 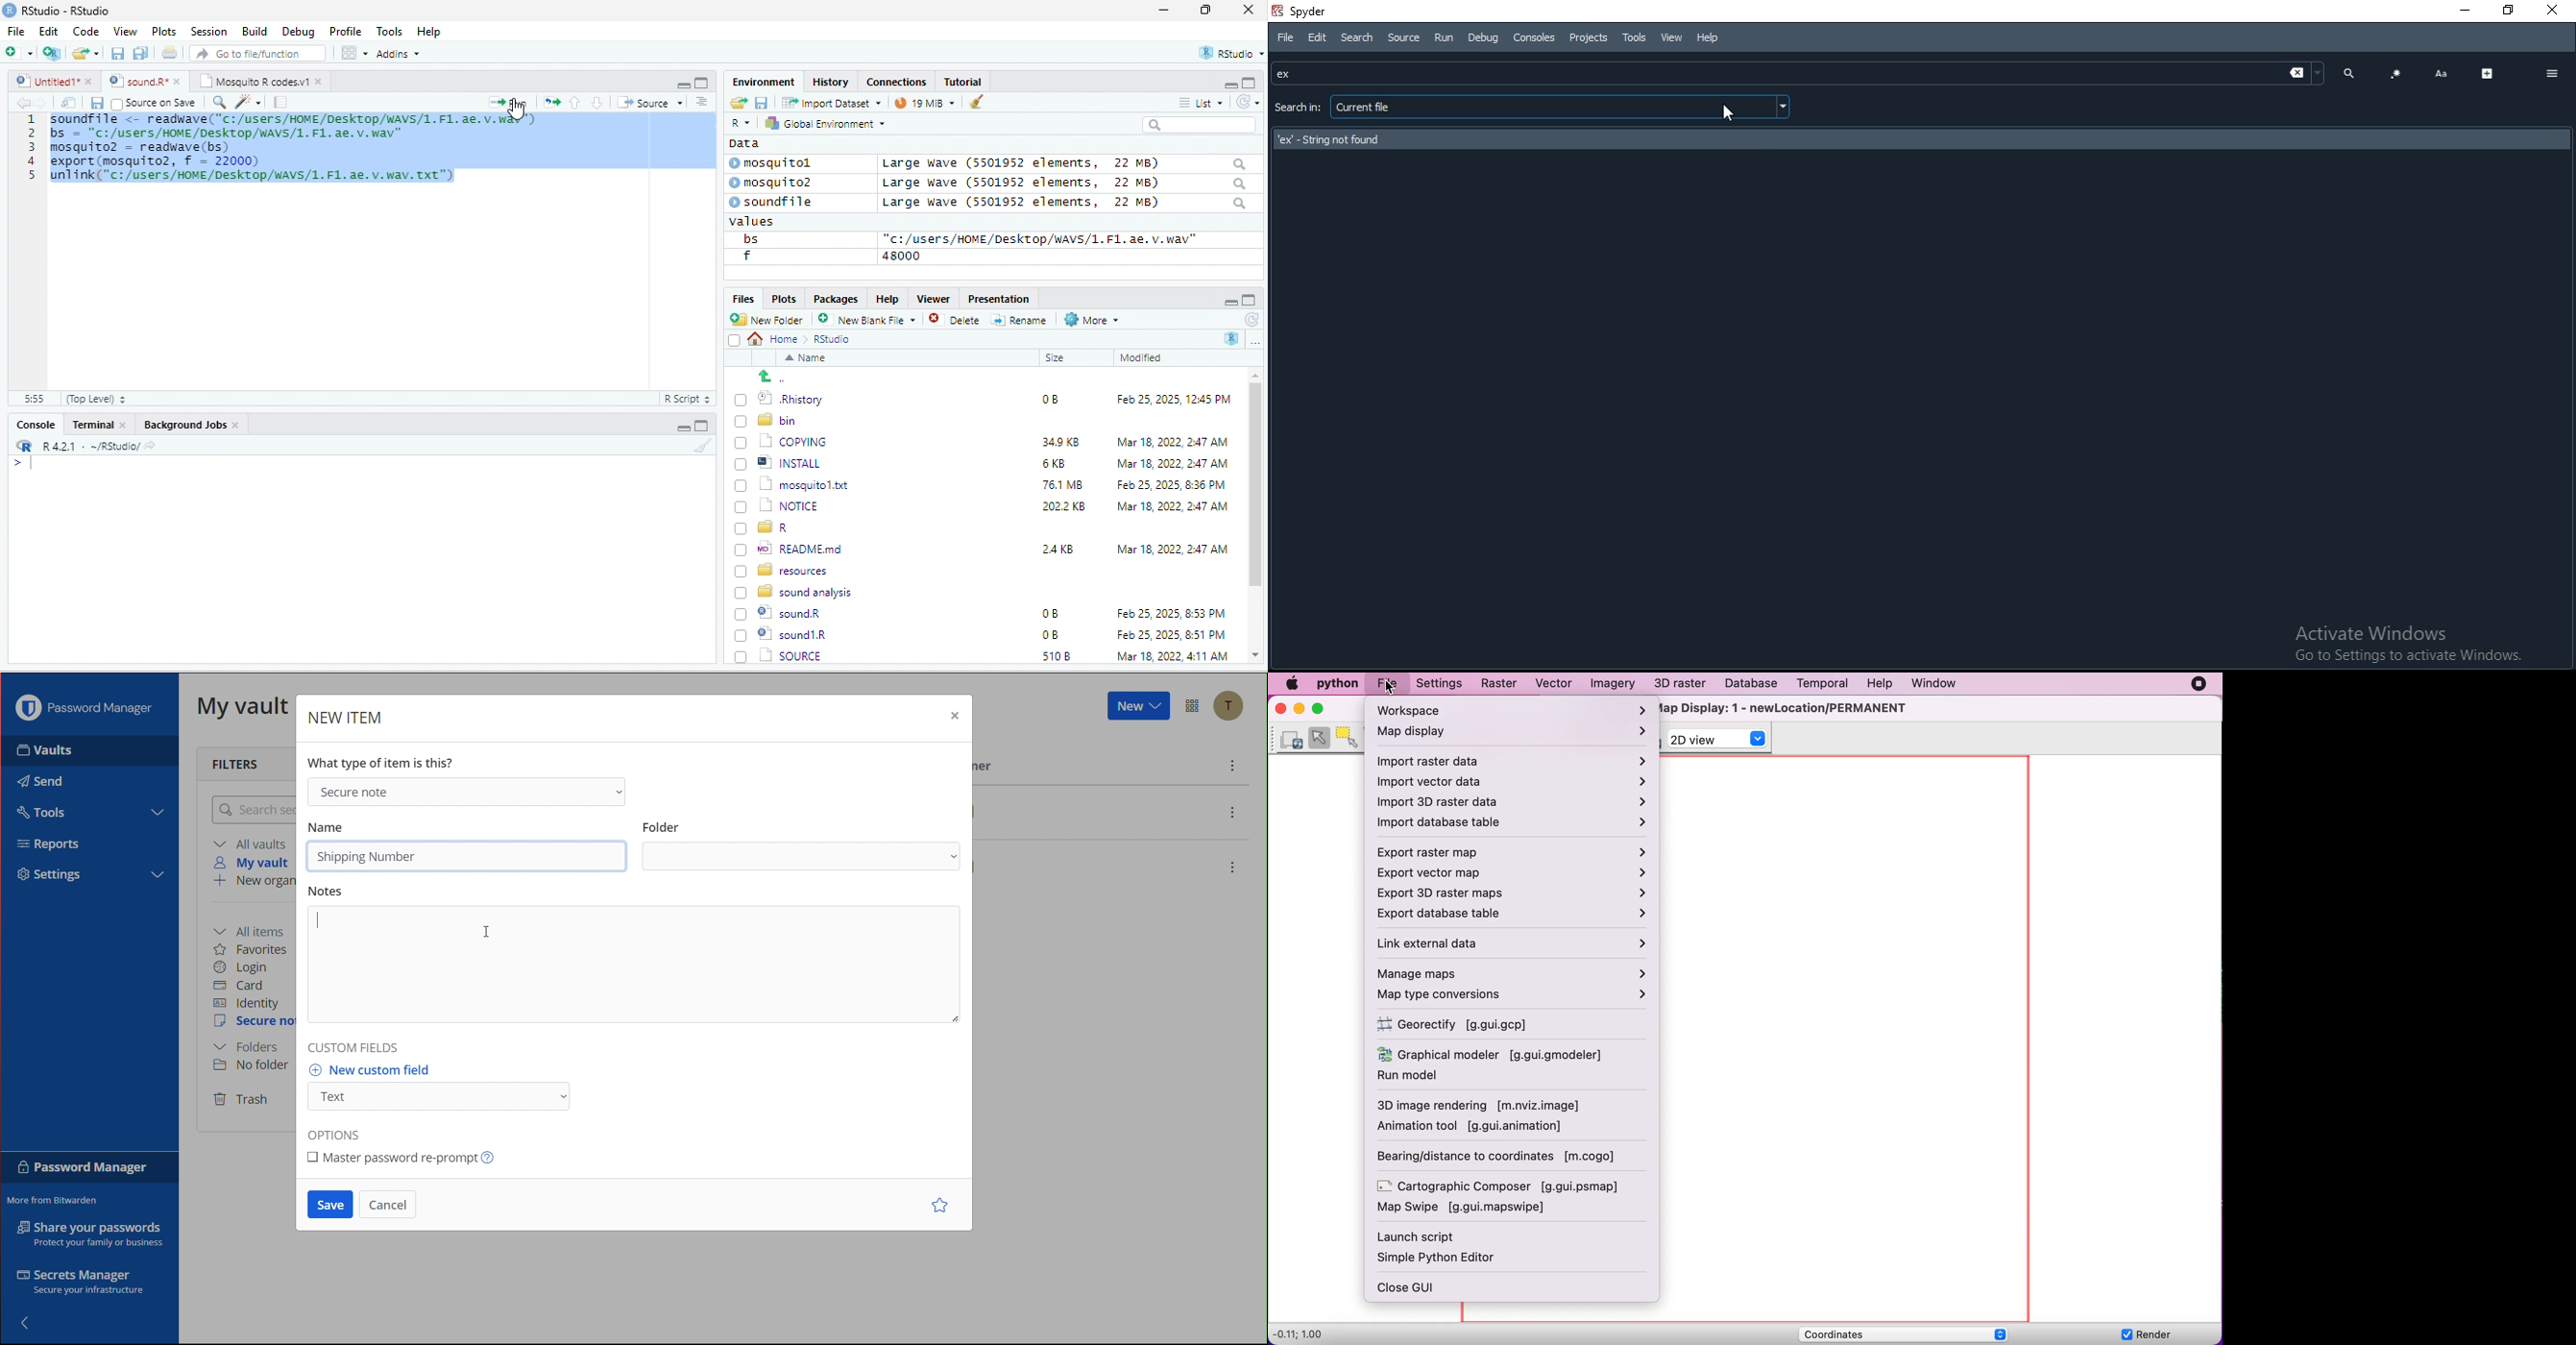 I want to click on new project, so click(x=53, y=53).